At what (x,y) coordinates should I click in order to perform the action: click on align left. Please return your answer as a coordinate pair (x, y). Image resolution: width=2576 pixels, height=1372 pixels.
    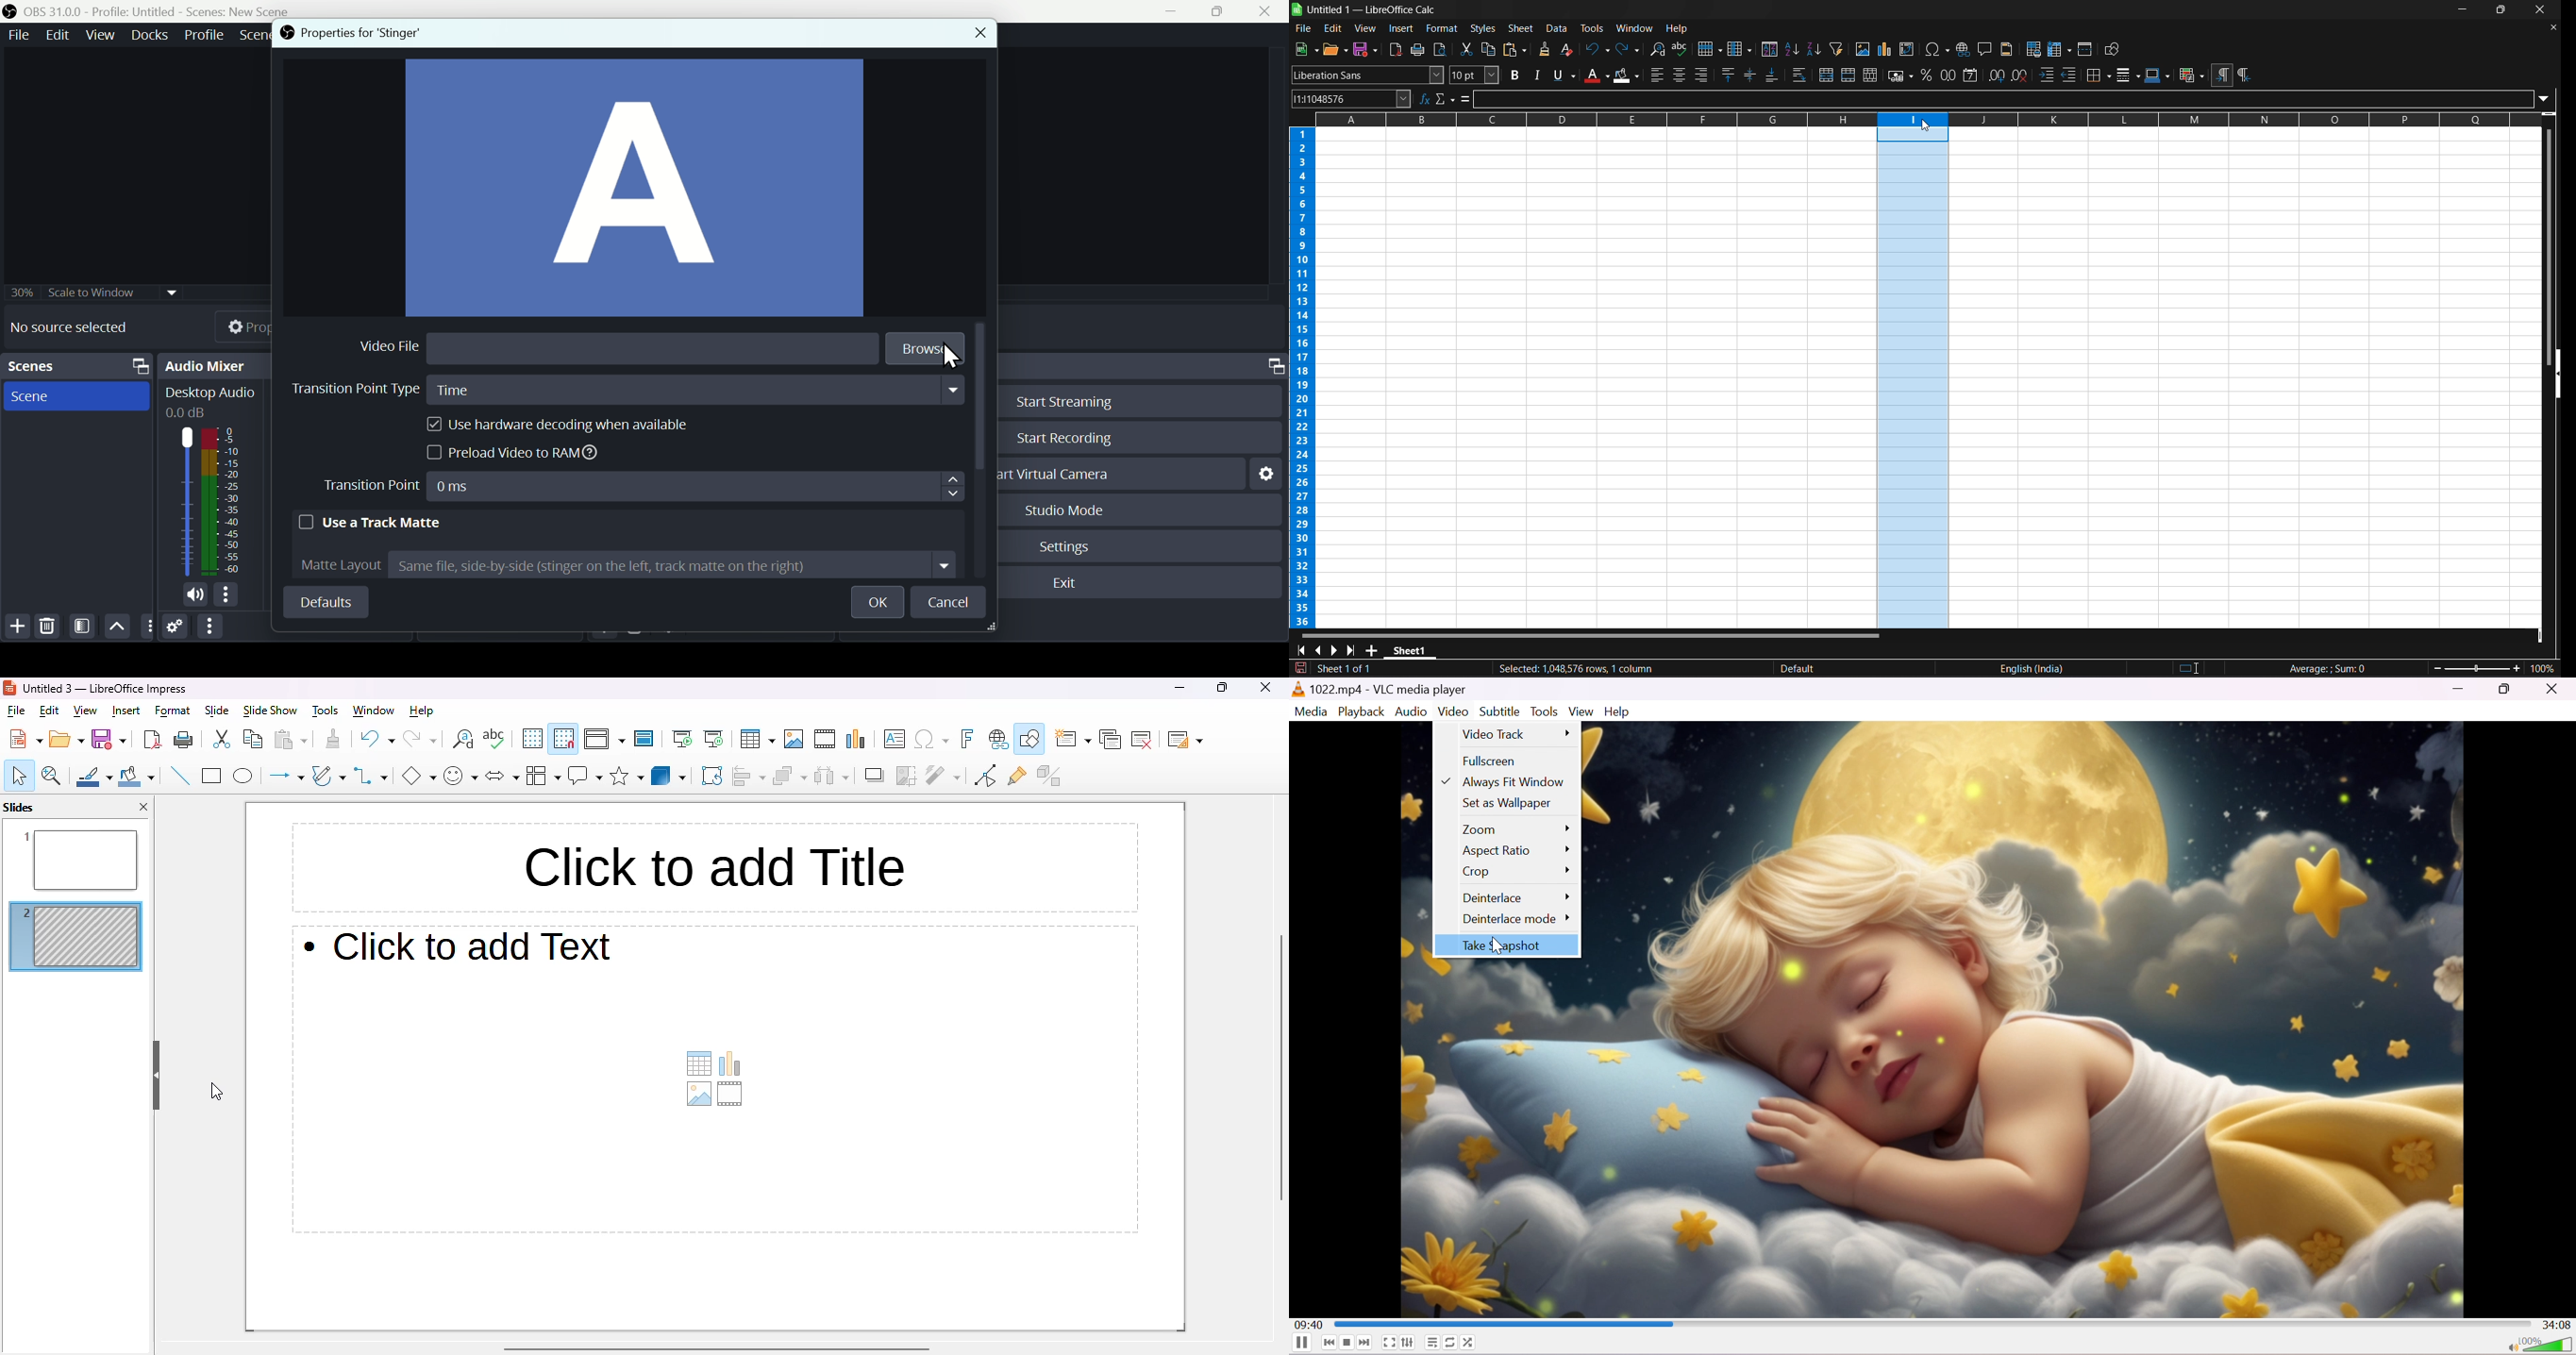
    Looking at the image, I should click on (1656, 76).